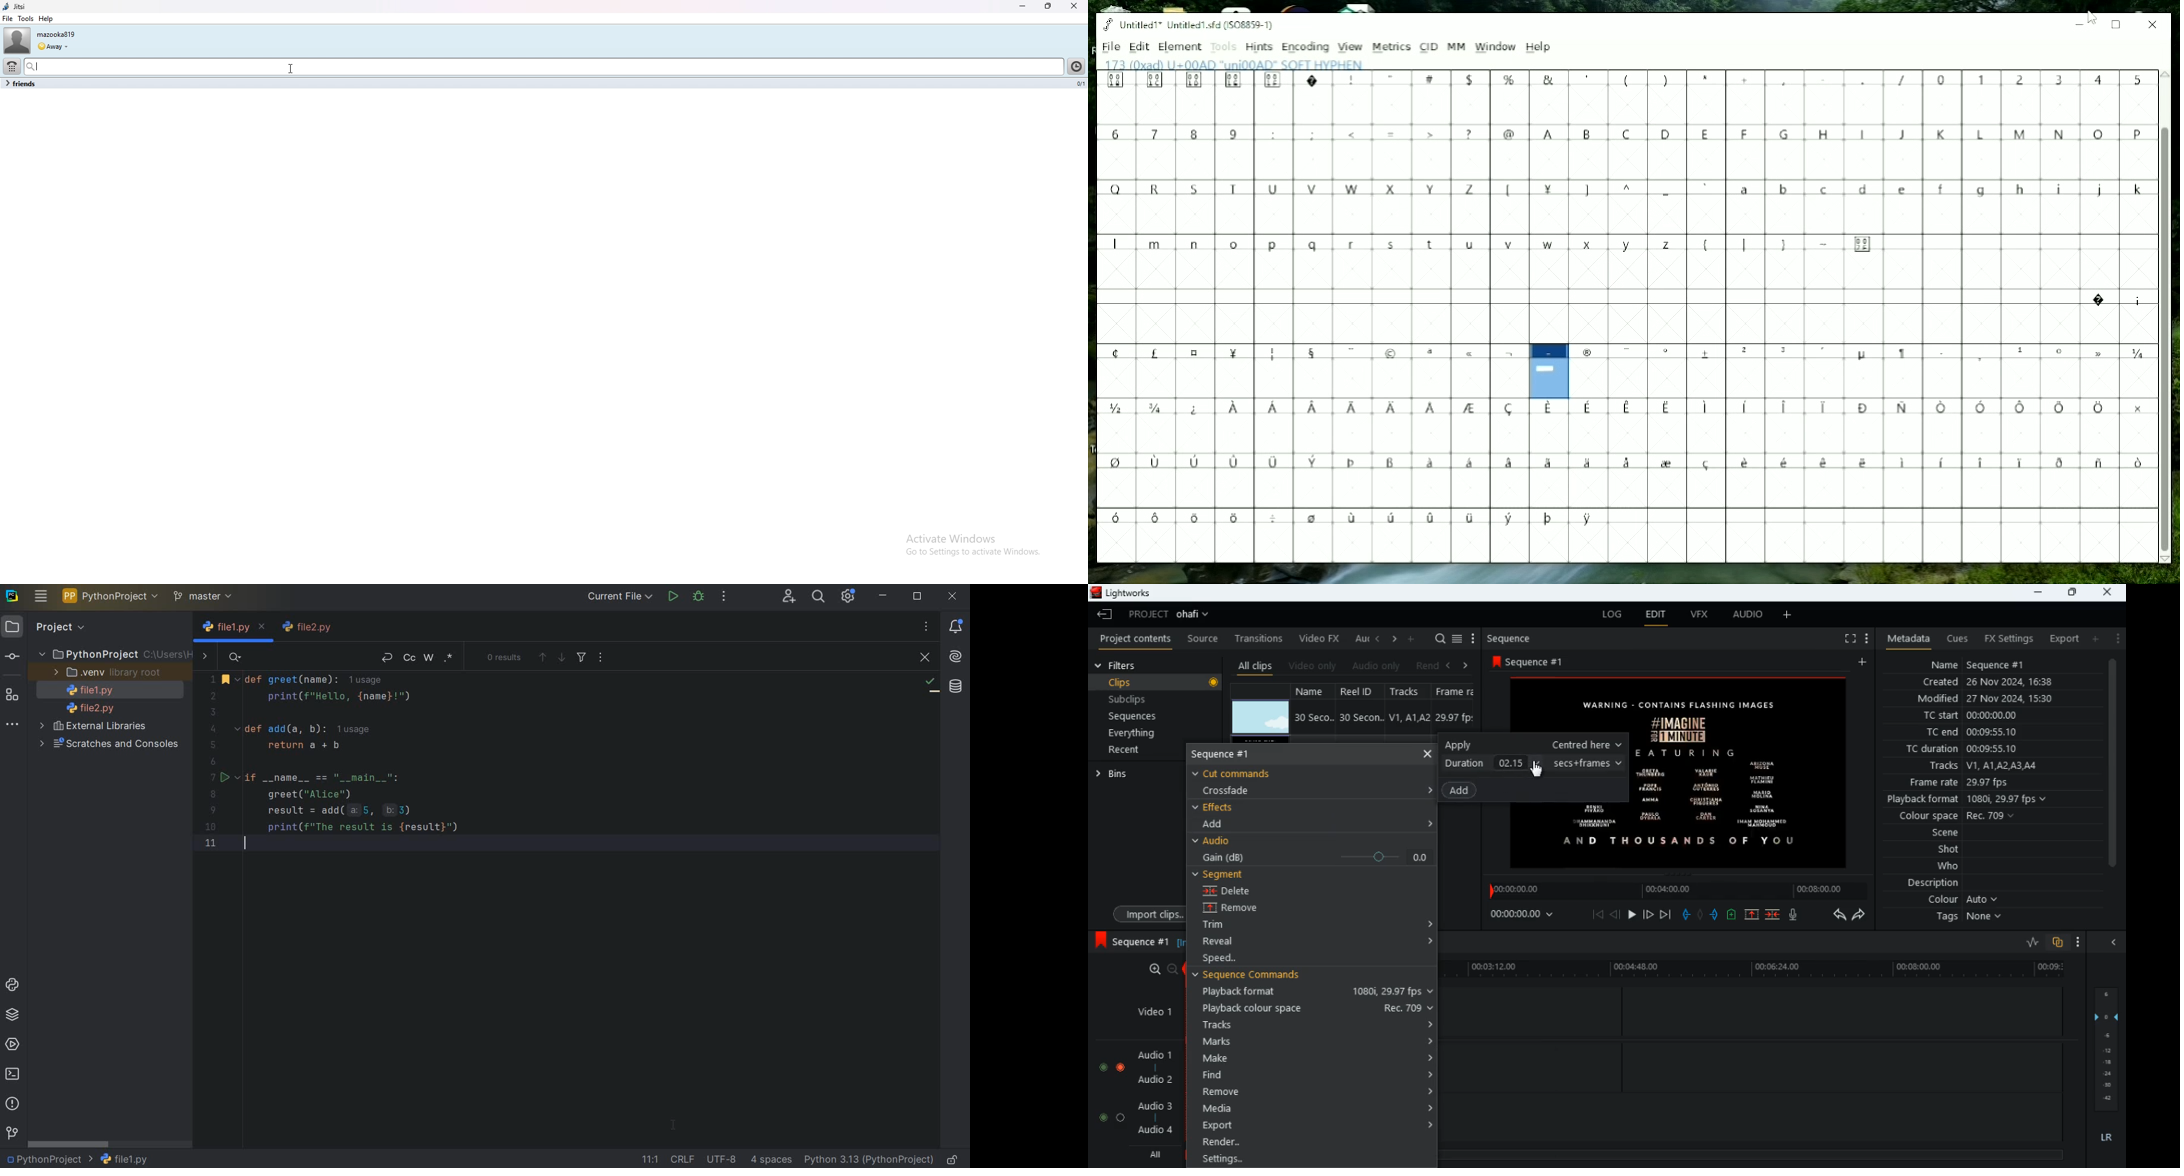 The image size is (2184, 1176). Describe the element at coordinates (1760, 970) in the screenshot. I see `timeline` at that location.